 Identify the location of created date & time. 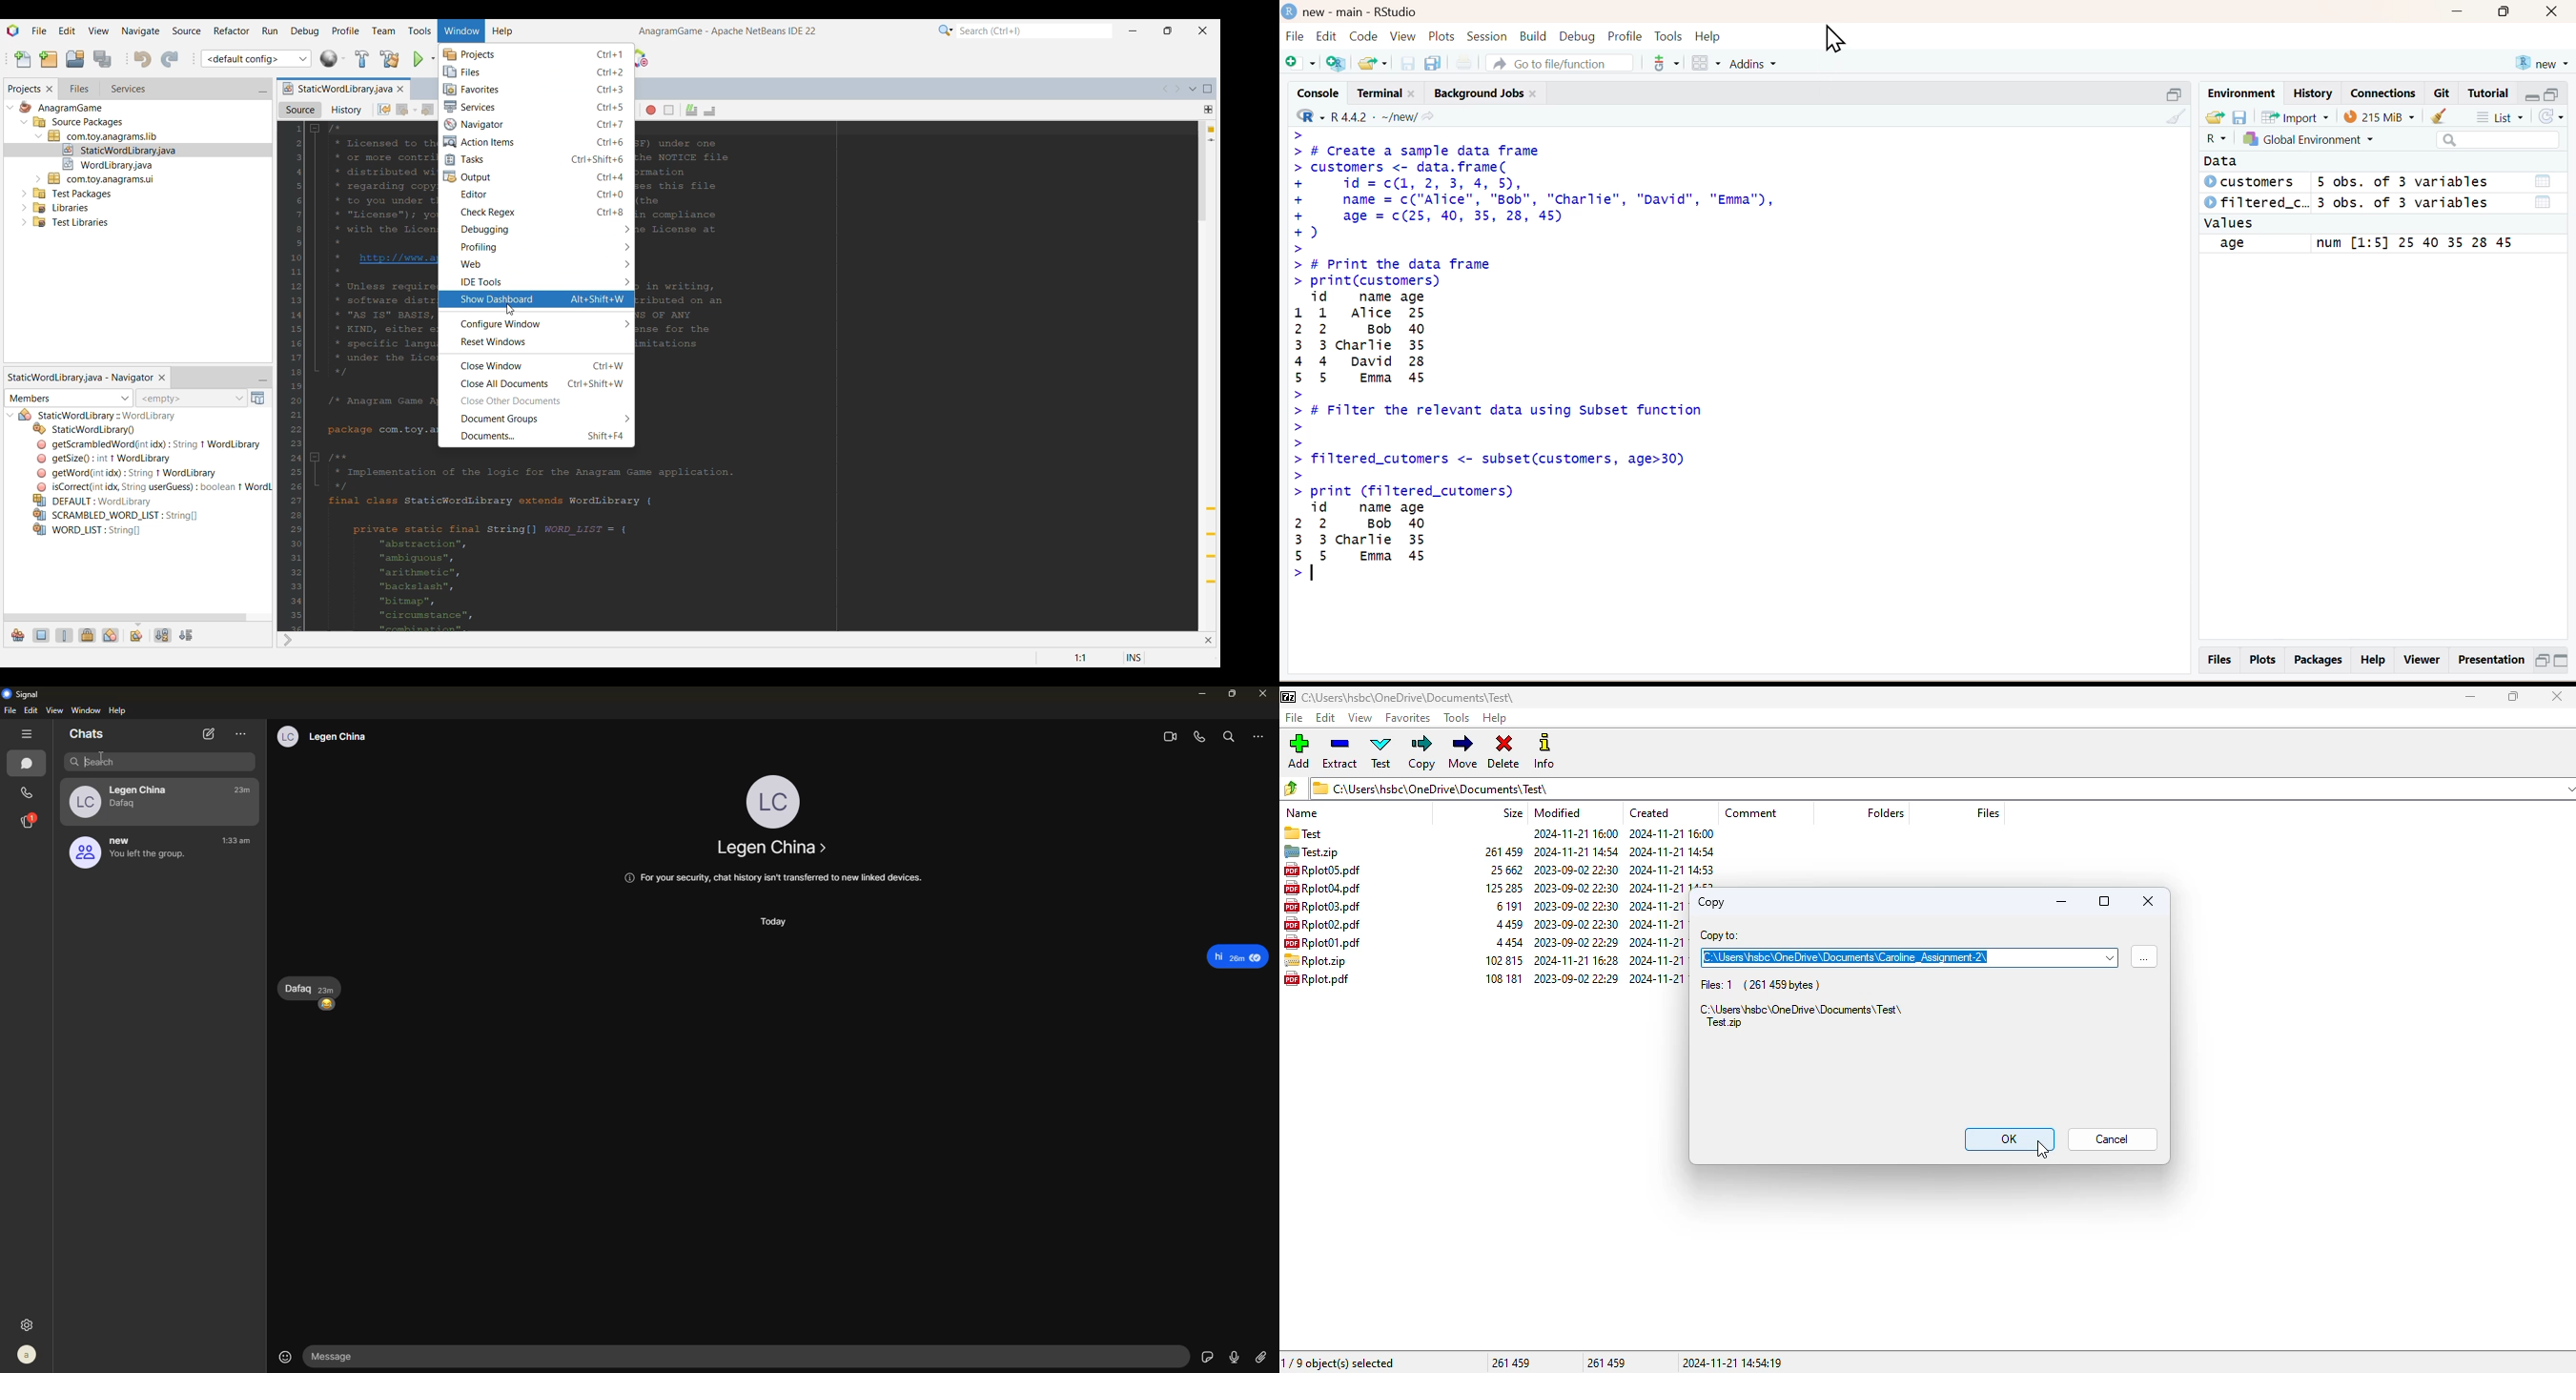
(1658, 977).